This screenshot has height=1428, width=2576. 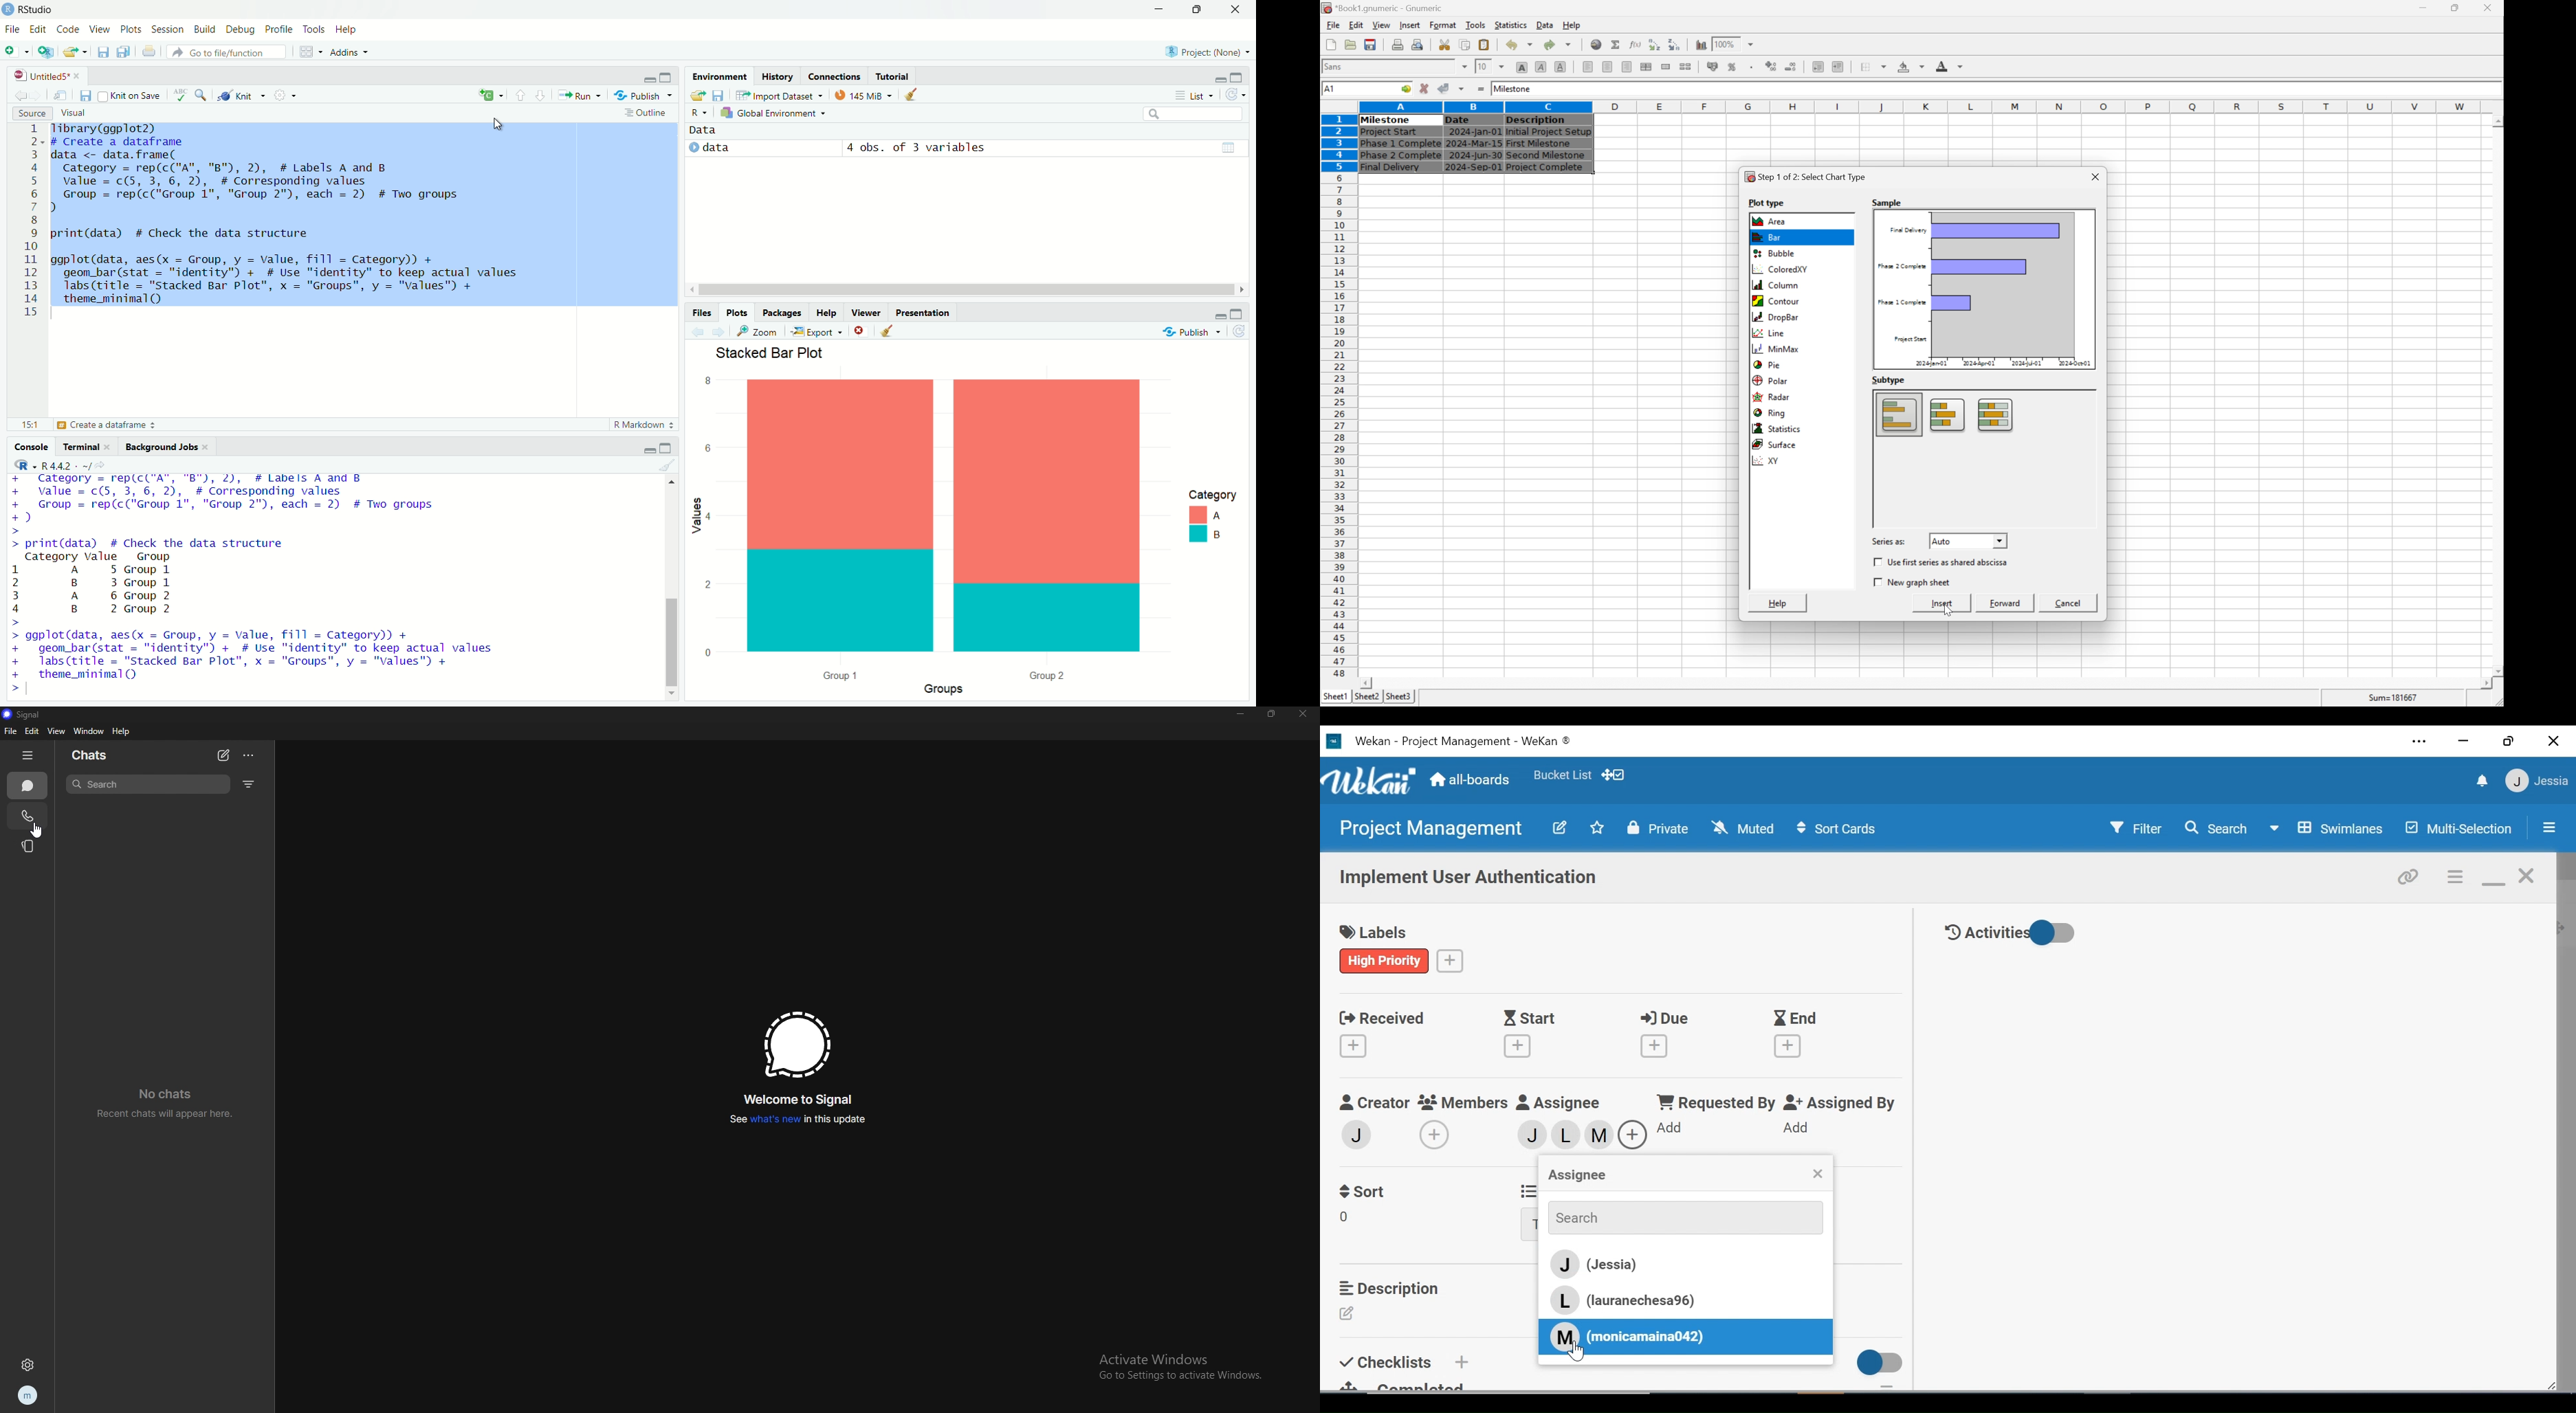 I want to click on Creator, so click(x=1374, y=1103).